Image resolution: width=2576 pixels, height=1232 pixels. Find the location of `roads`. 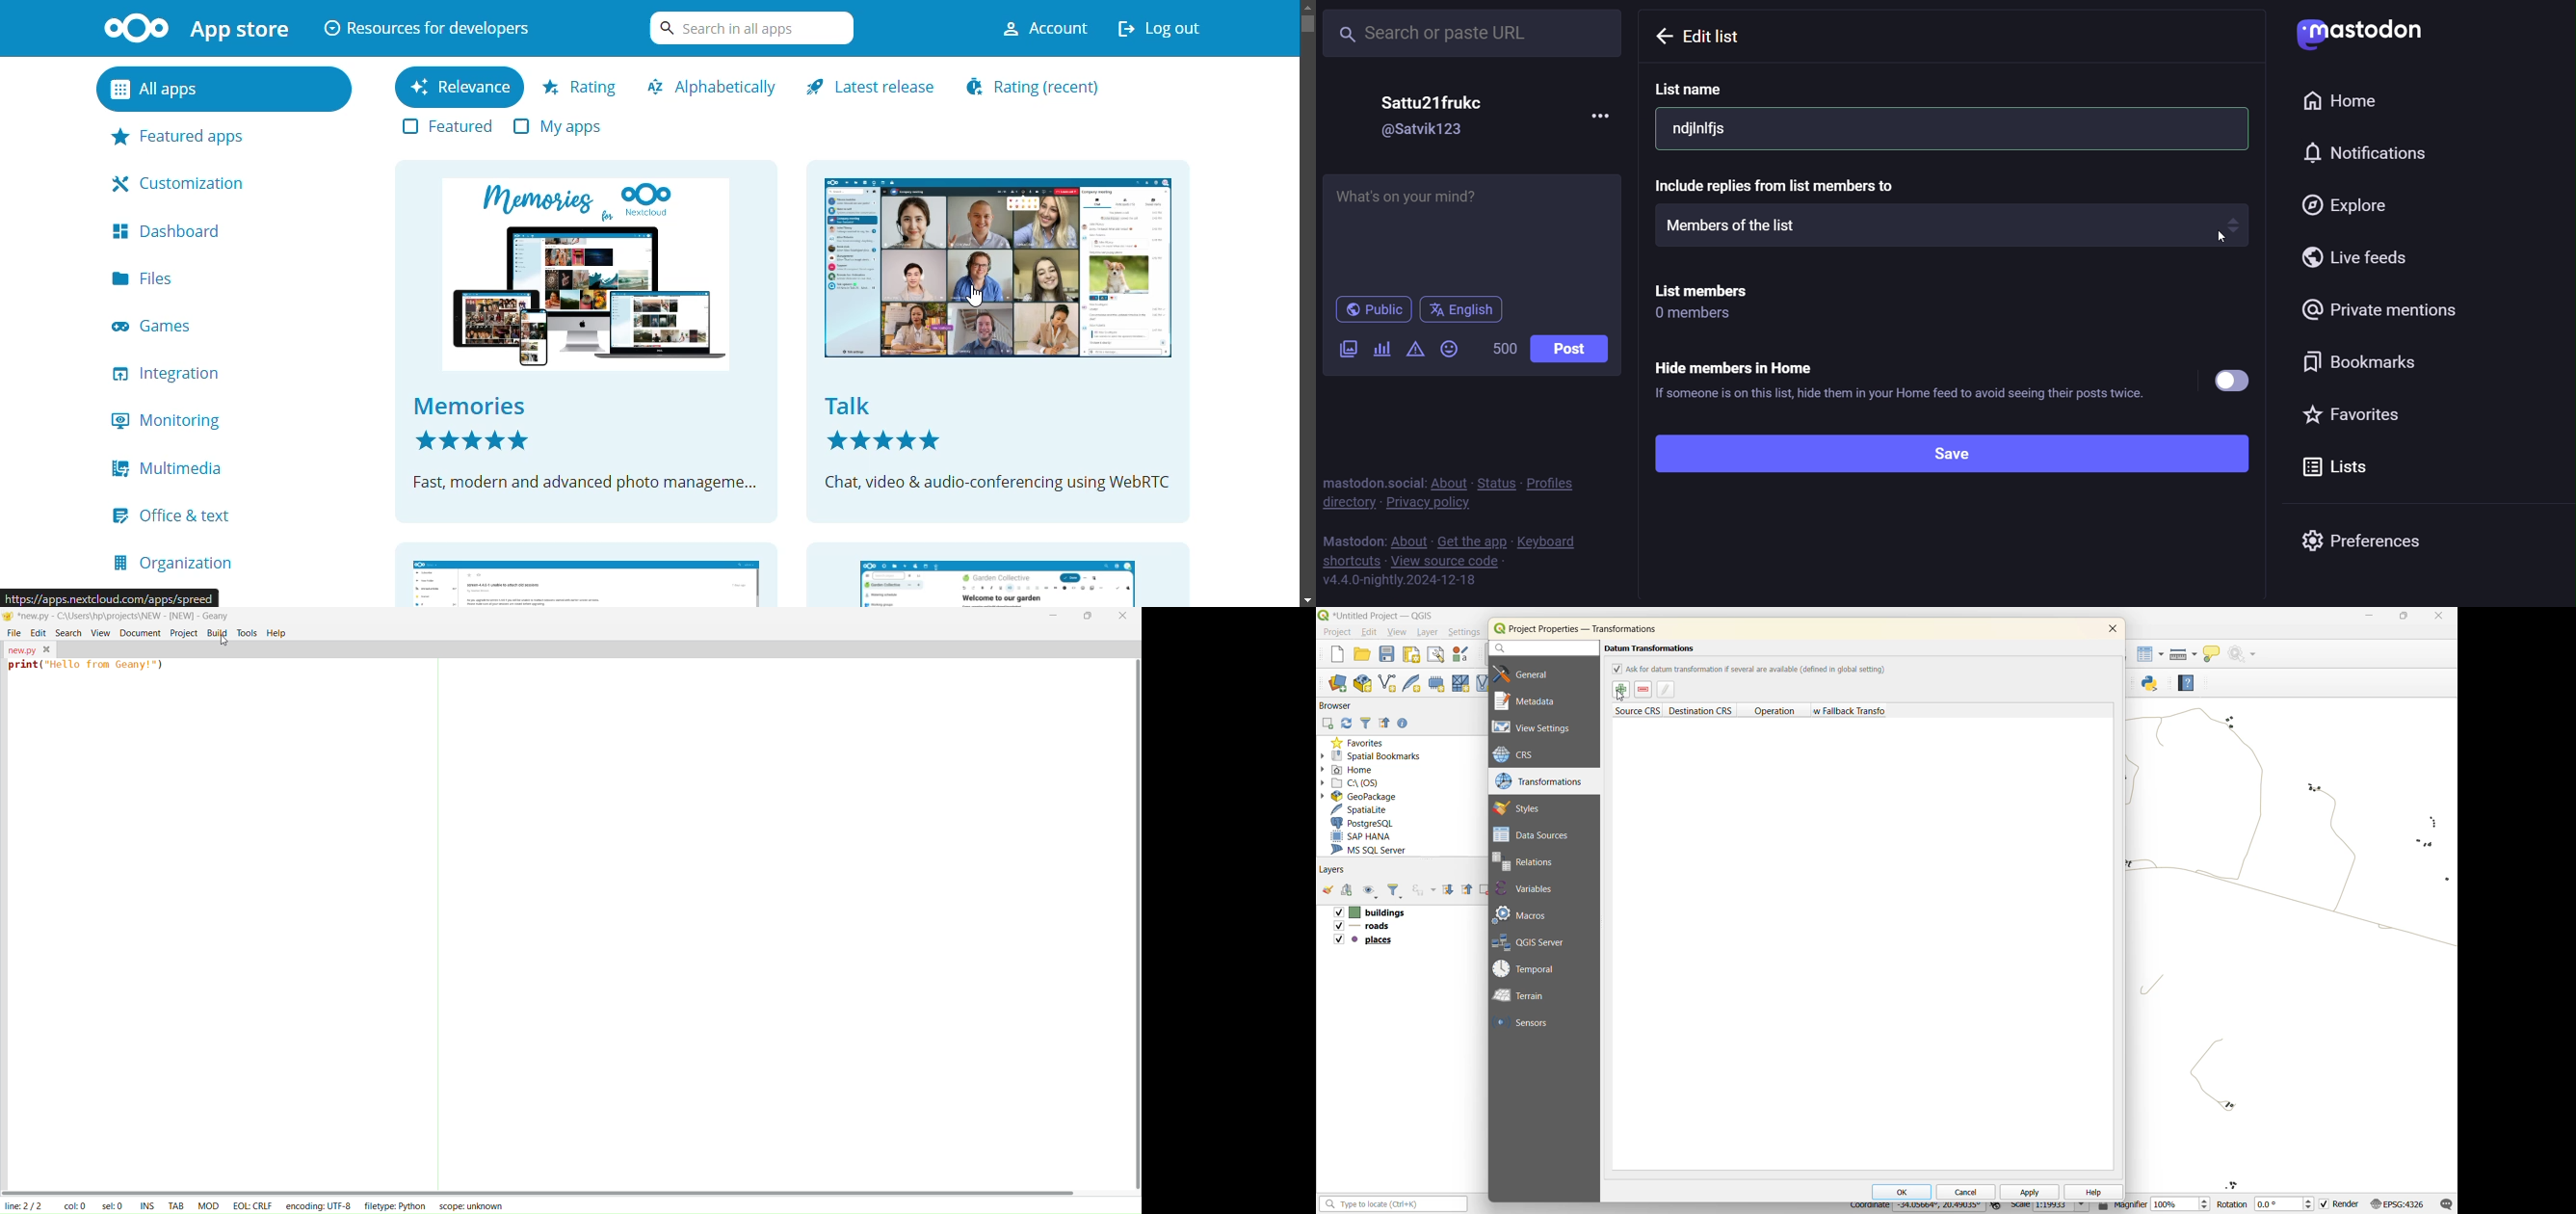

roads is located at coordinates (1362, 927).